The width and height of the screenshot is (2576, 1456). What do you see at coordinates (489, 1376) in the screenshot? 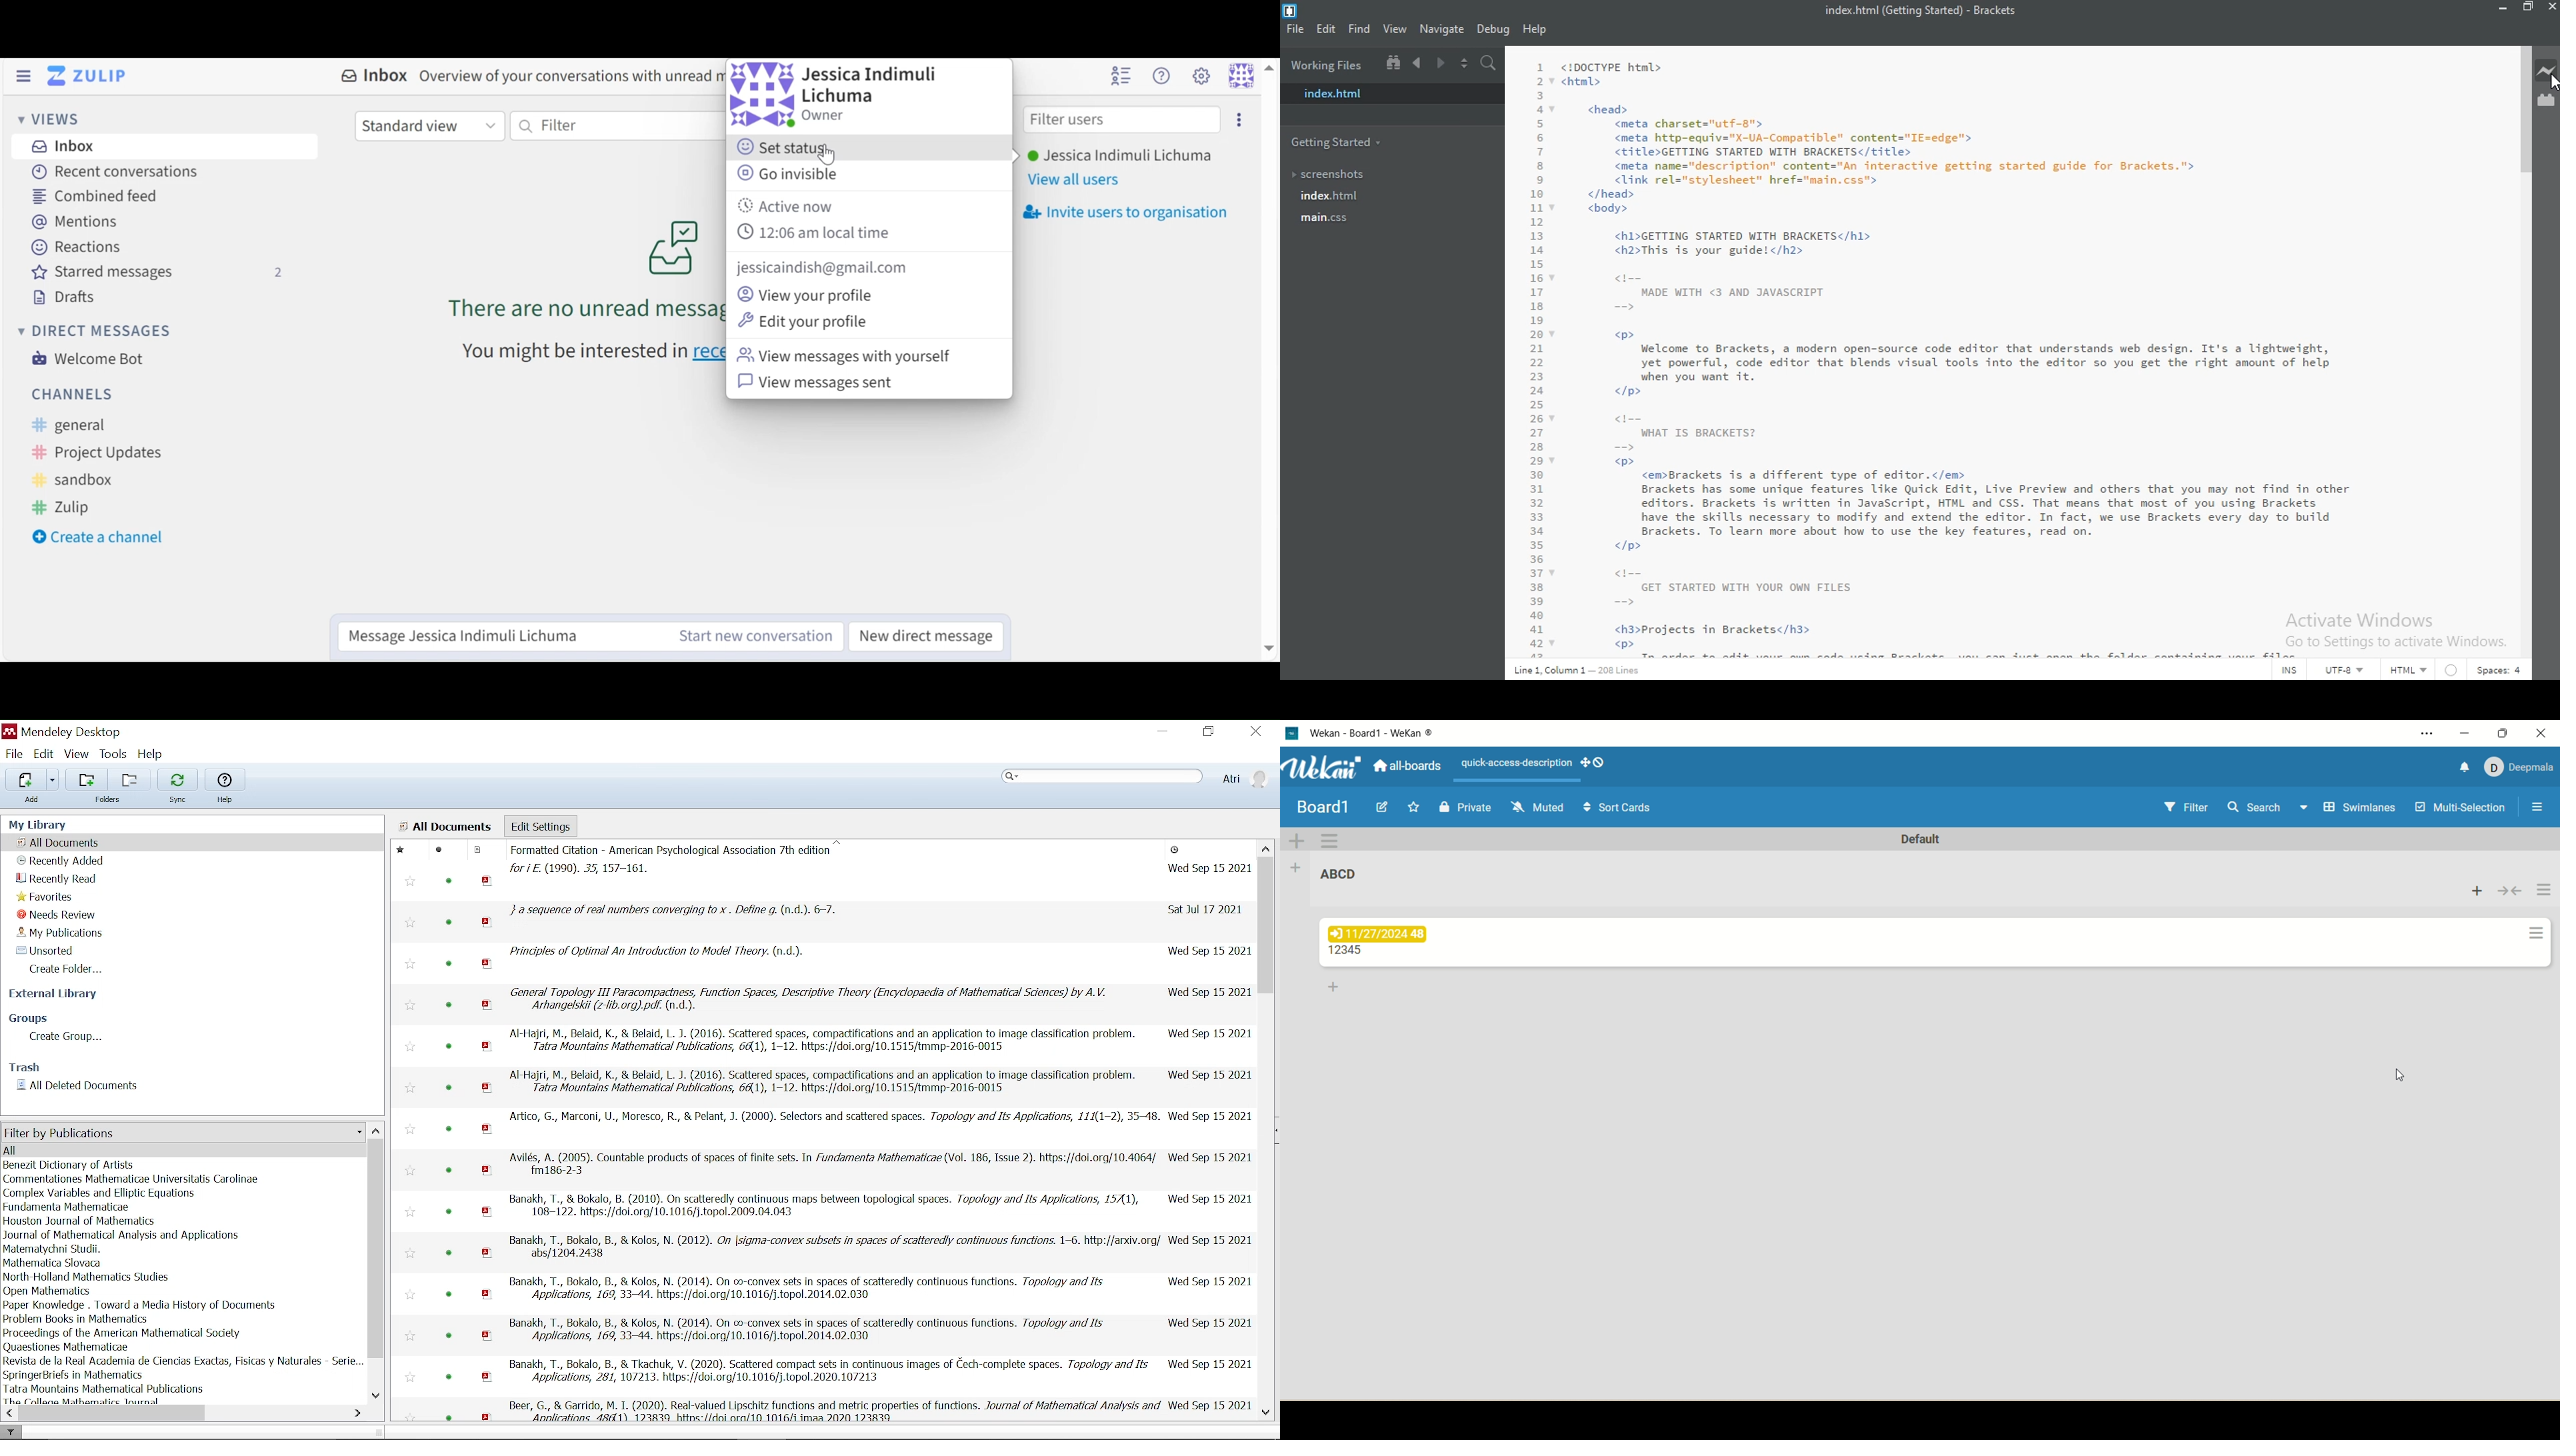
I see `pdf` at bounding box center [489, 1376].